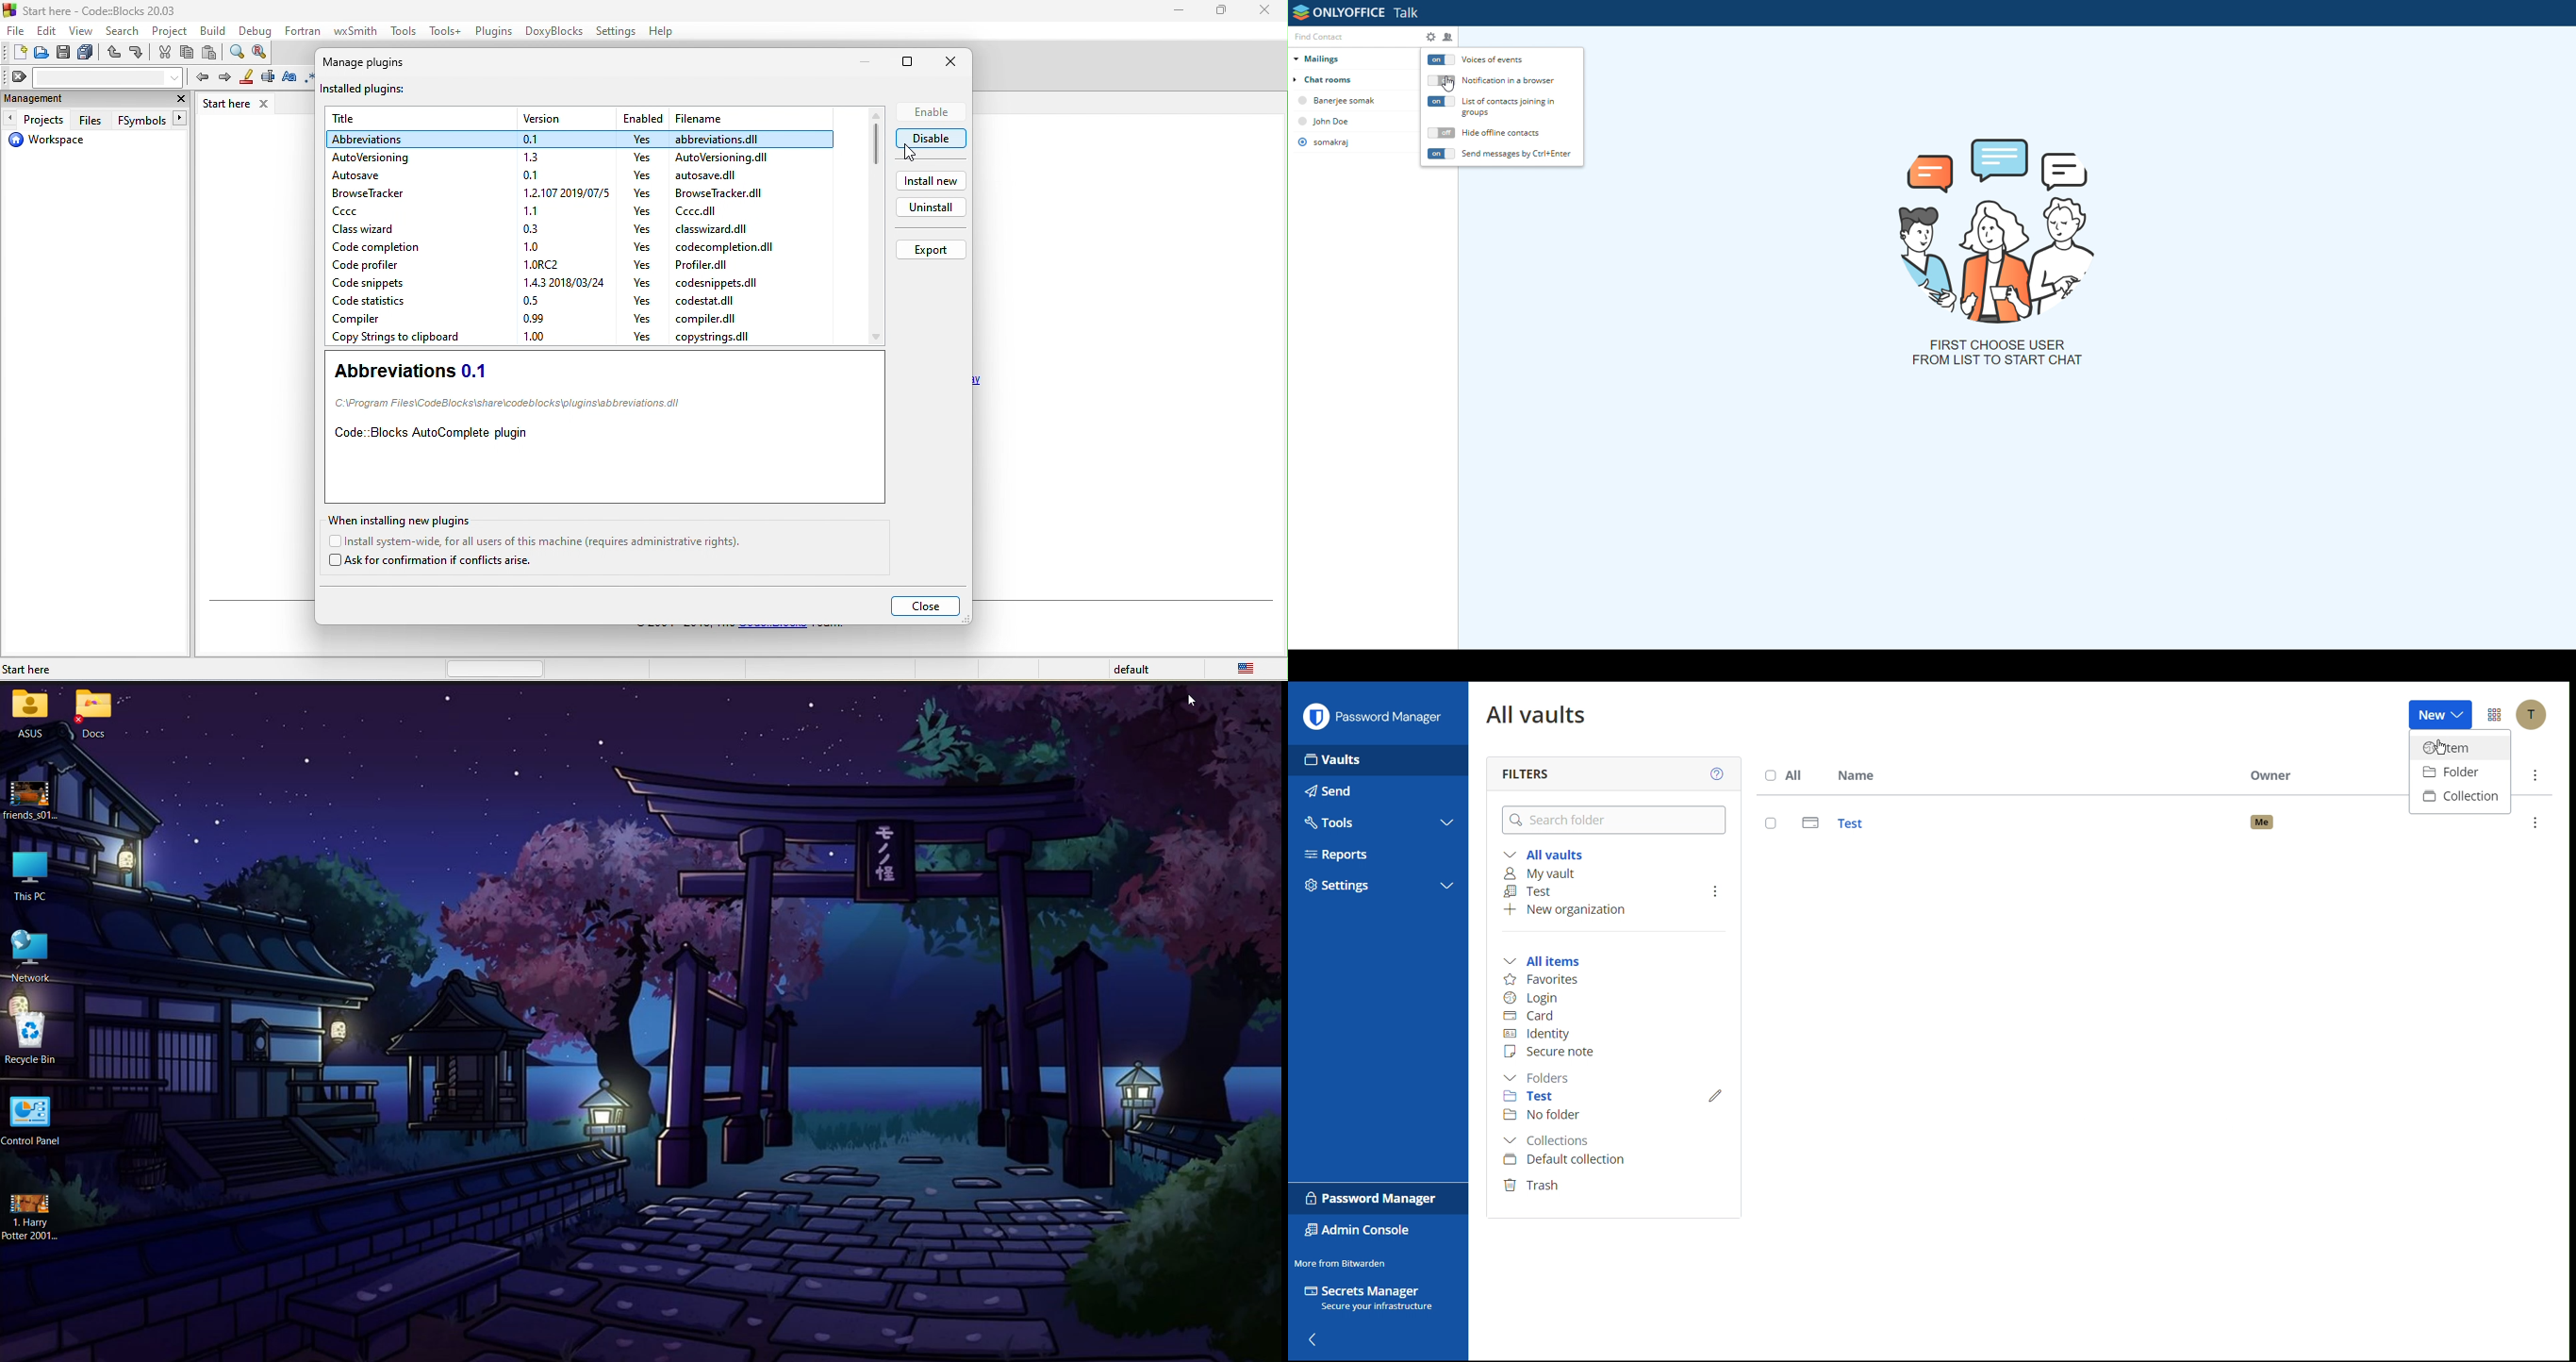  I want to click on yes, so click(641, 318).